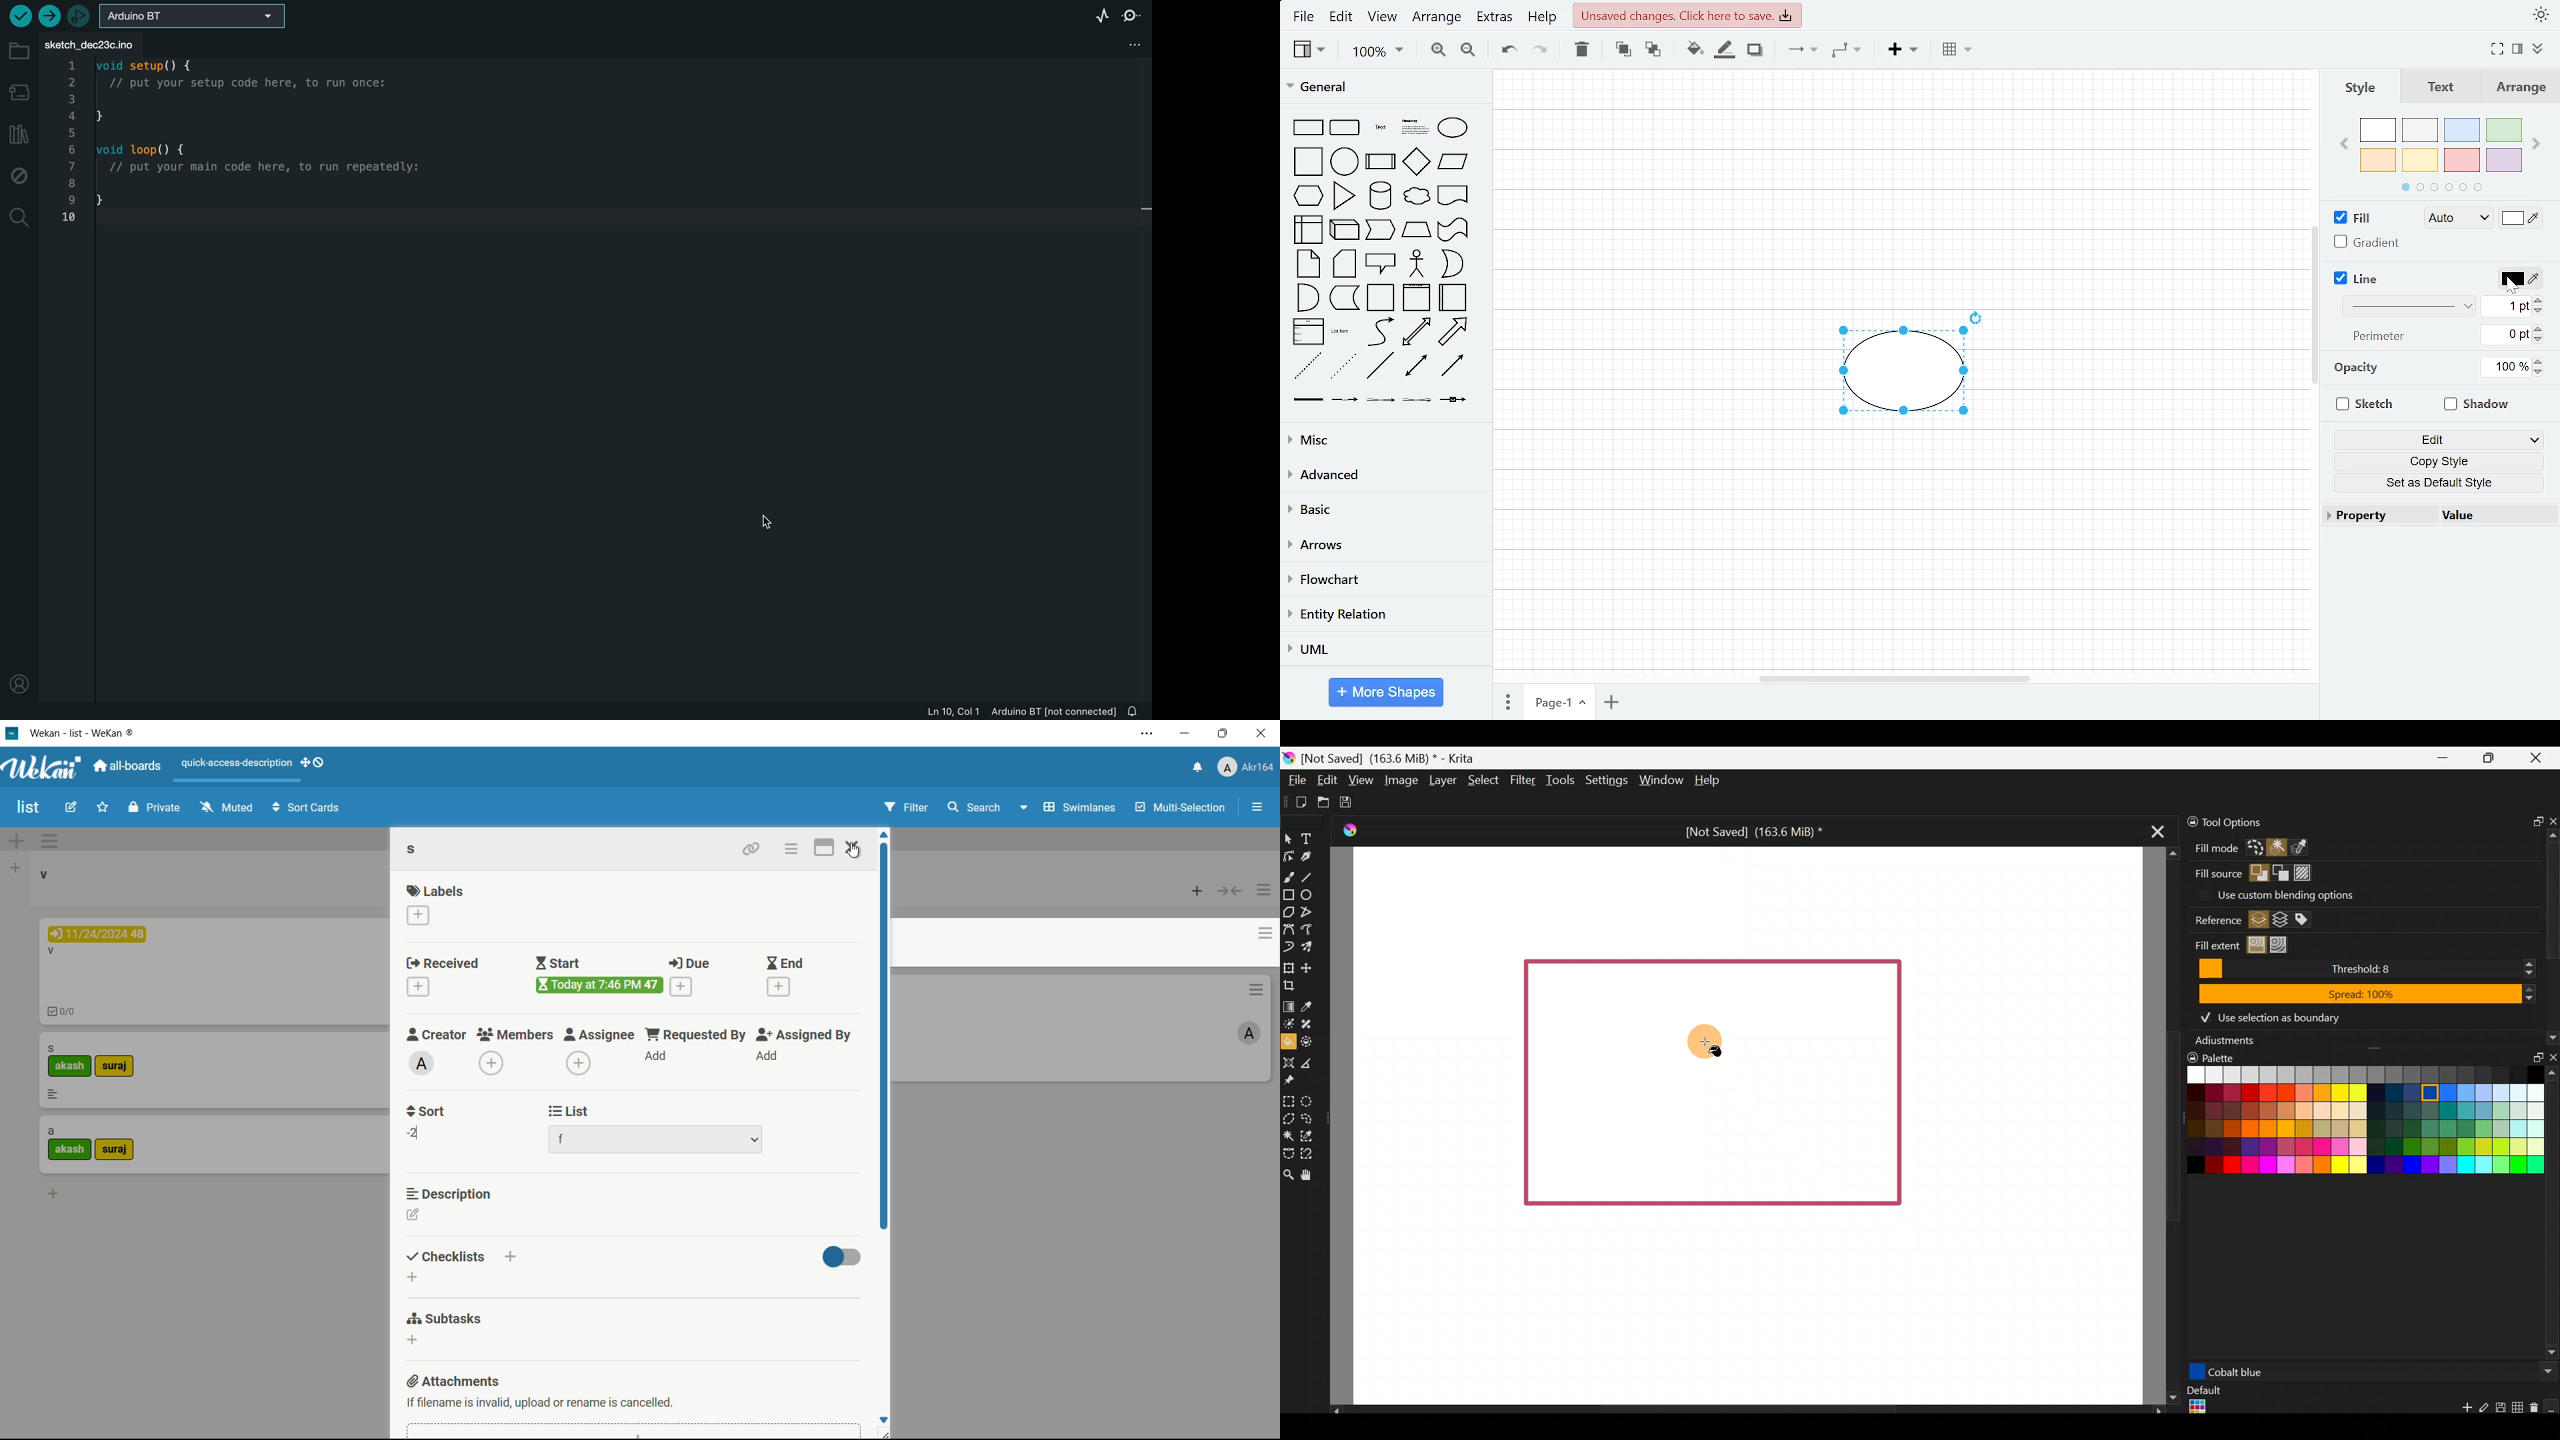 This screenshot has width=2576, height=1456. What do you see at coordinates (2539, 339) in the screenshot?
I see `Decrease line perimeter` at bounding box center [2539, 339].